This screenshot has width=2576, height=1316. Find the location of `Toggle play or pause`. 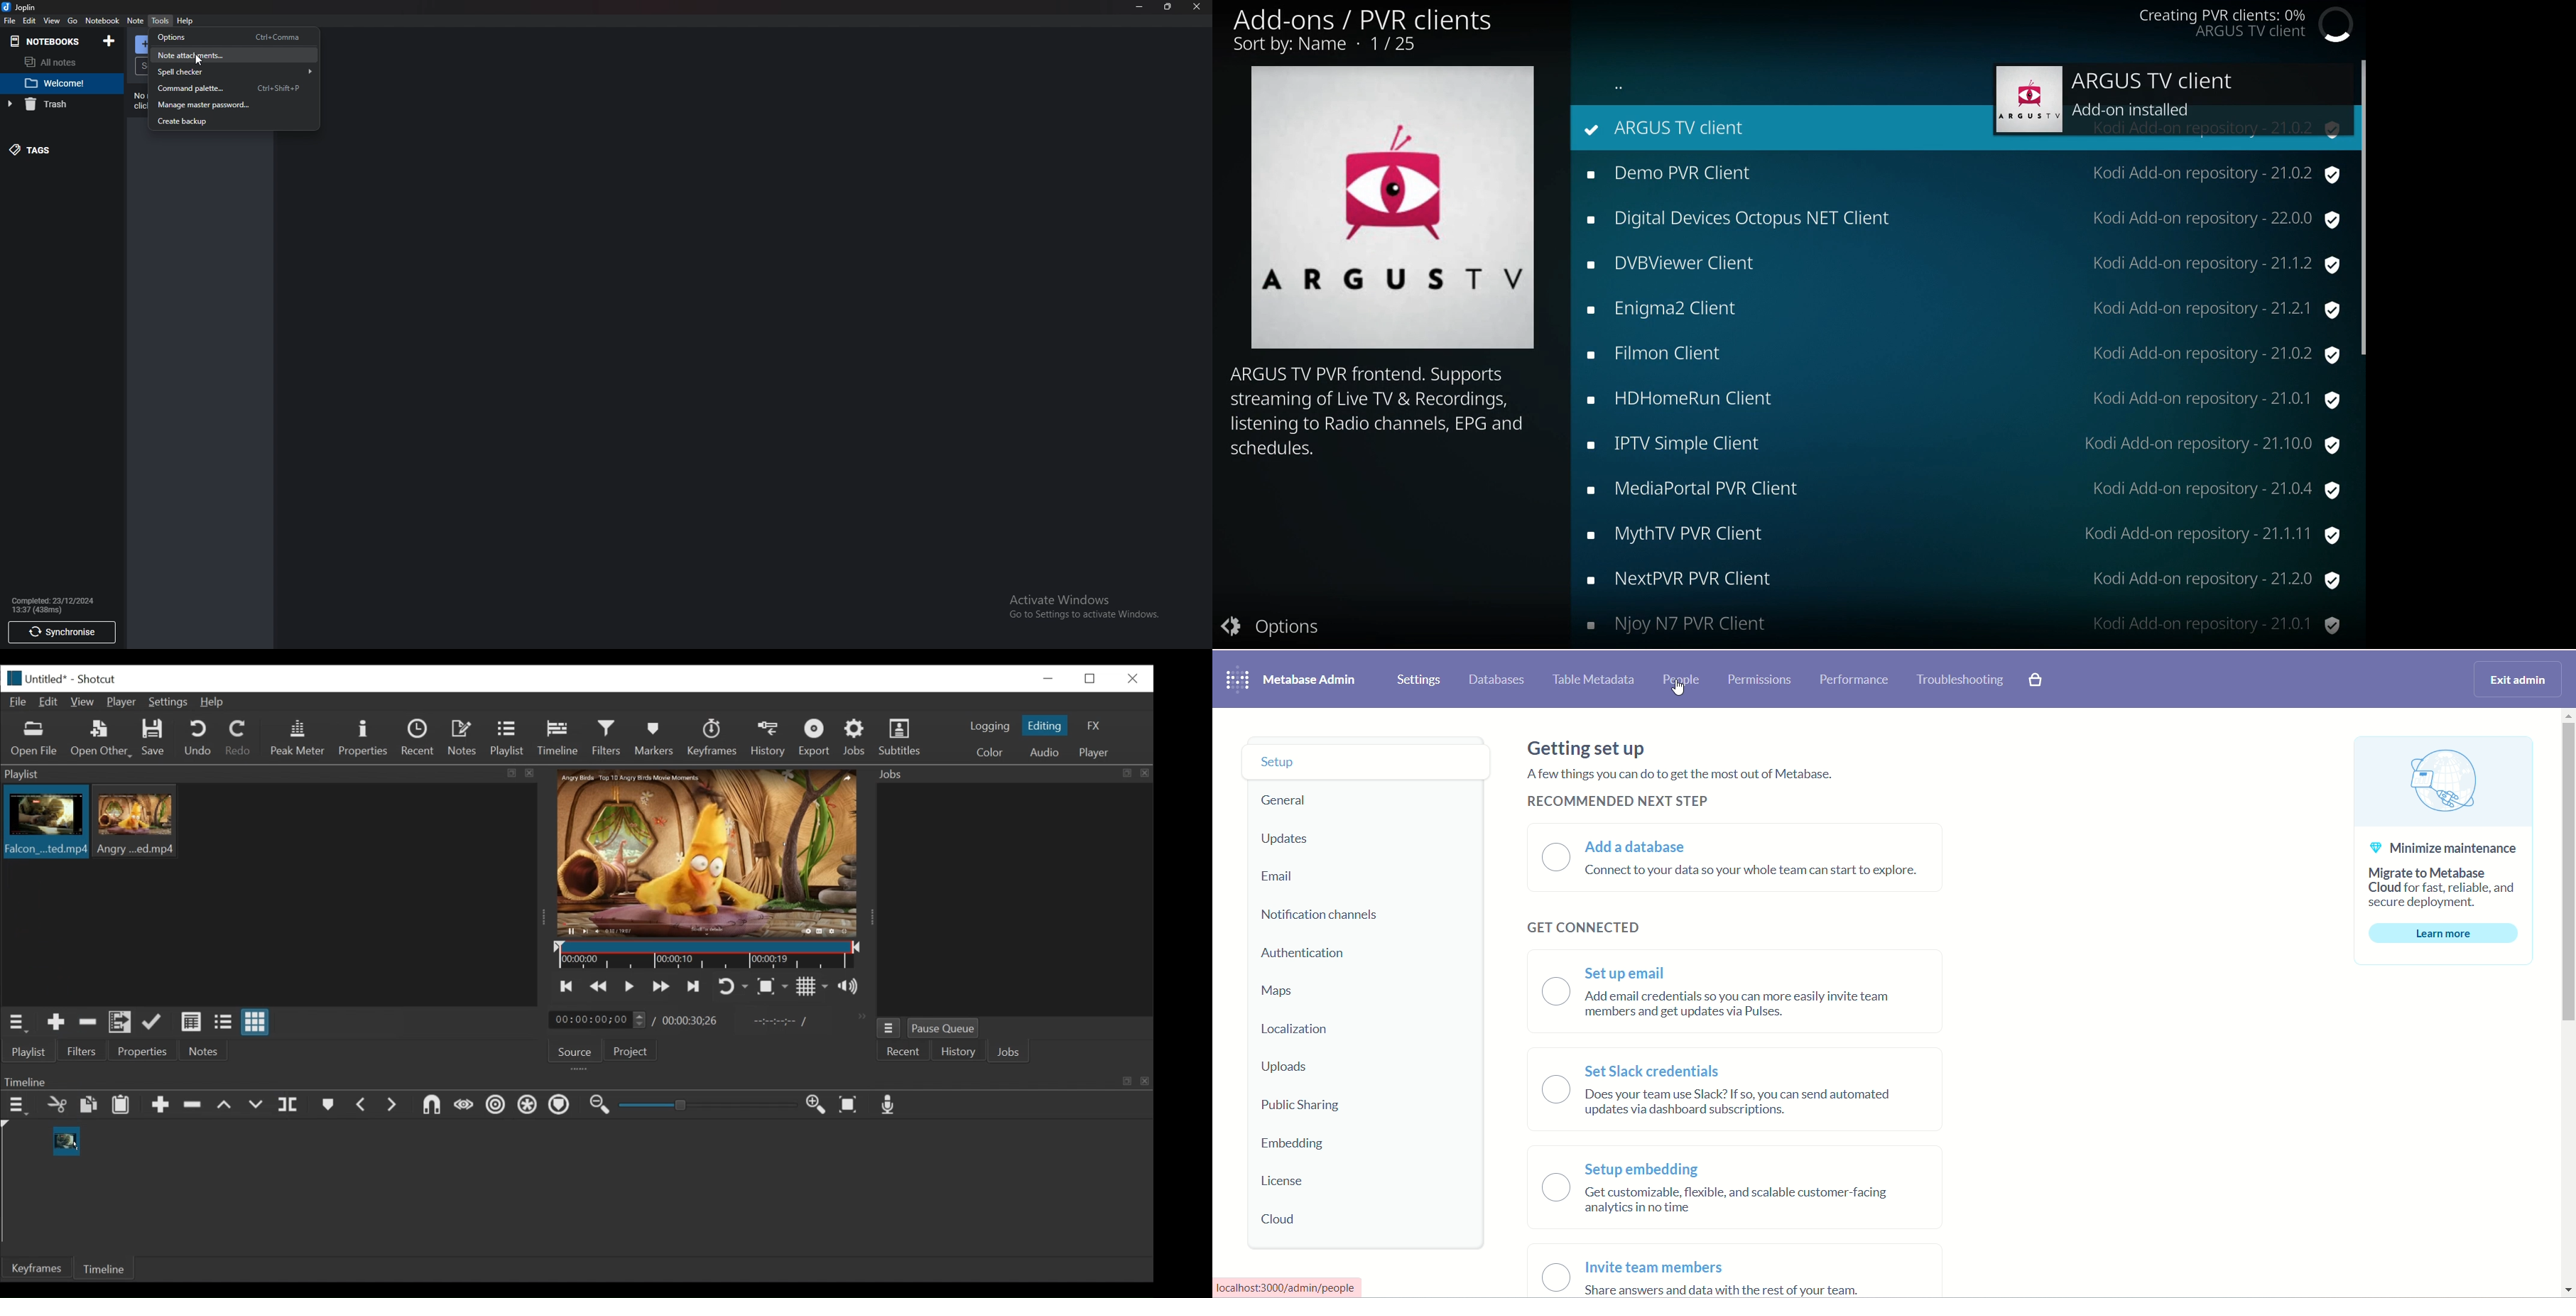

Toggle play or pause is located at coordinates (631, 986).